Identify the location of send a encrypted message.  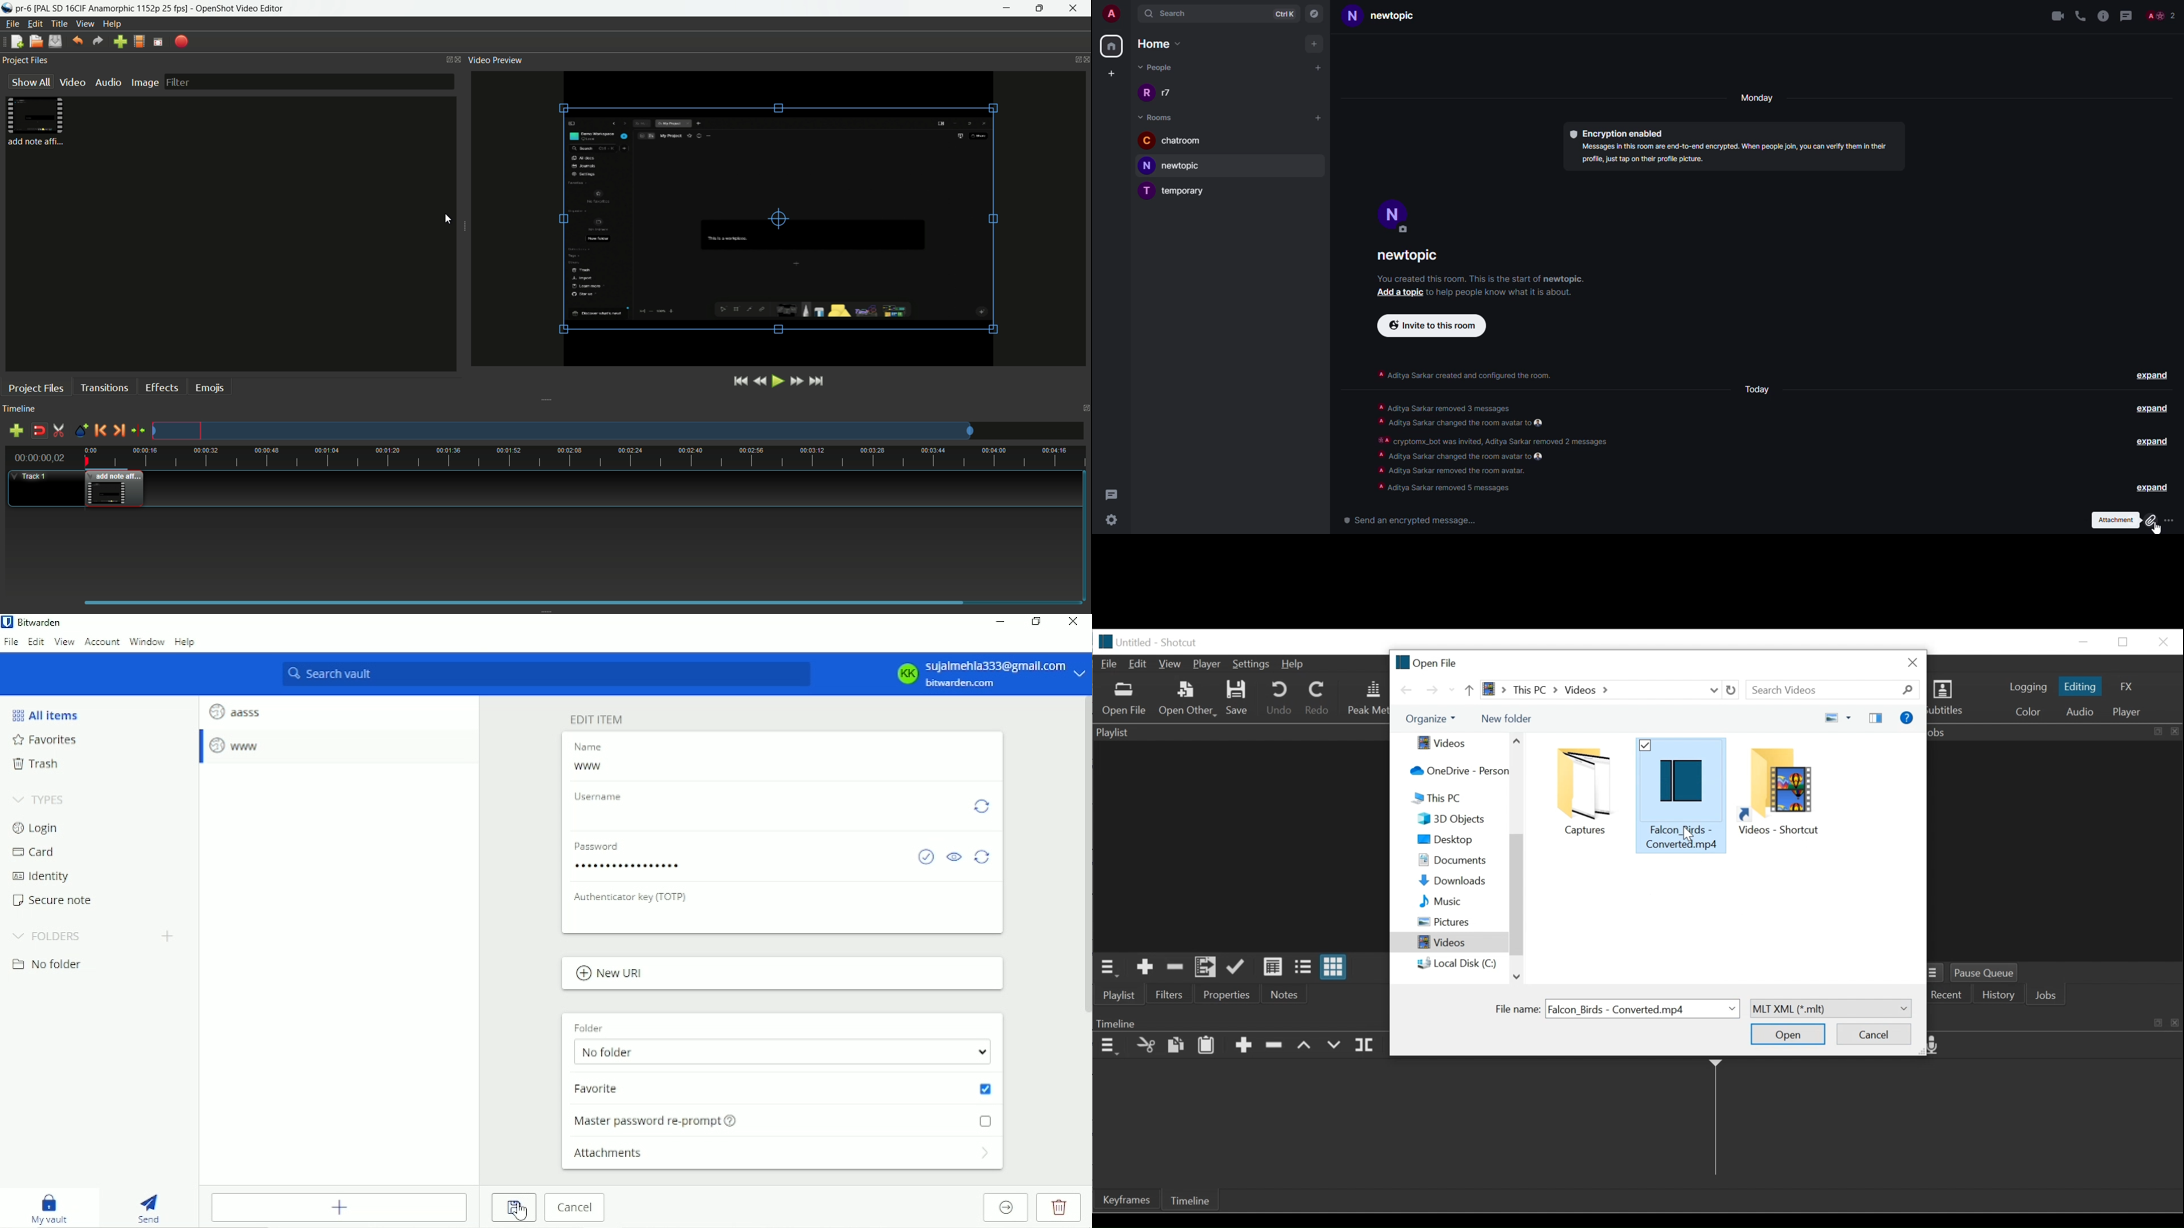
(1413, 520).